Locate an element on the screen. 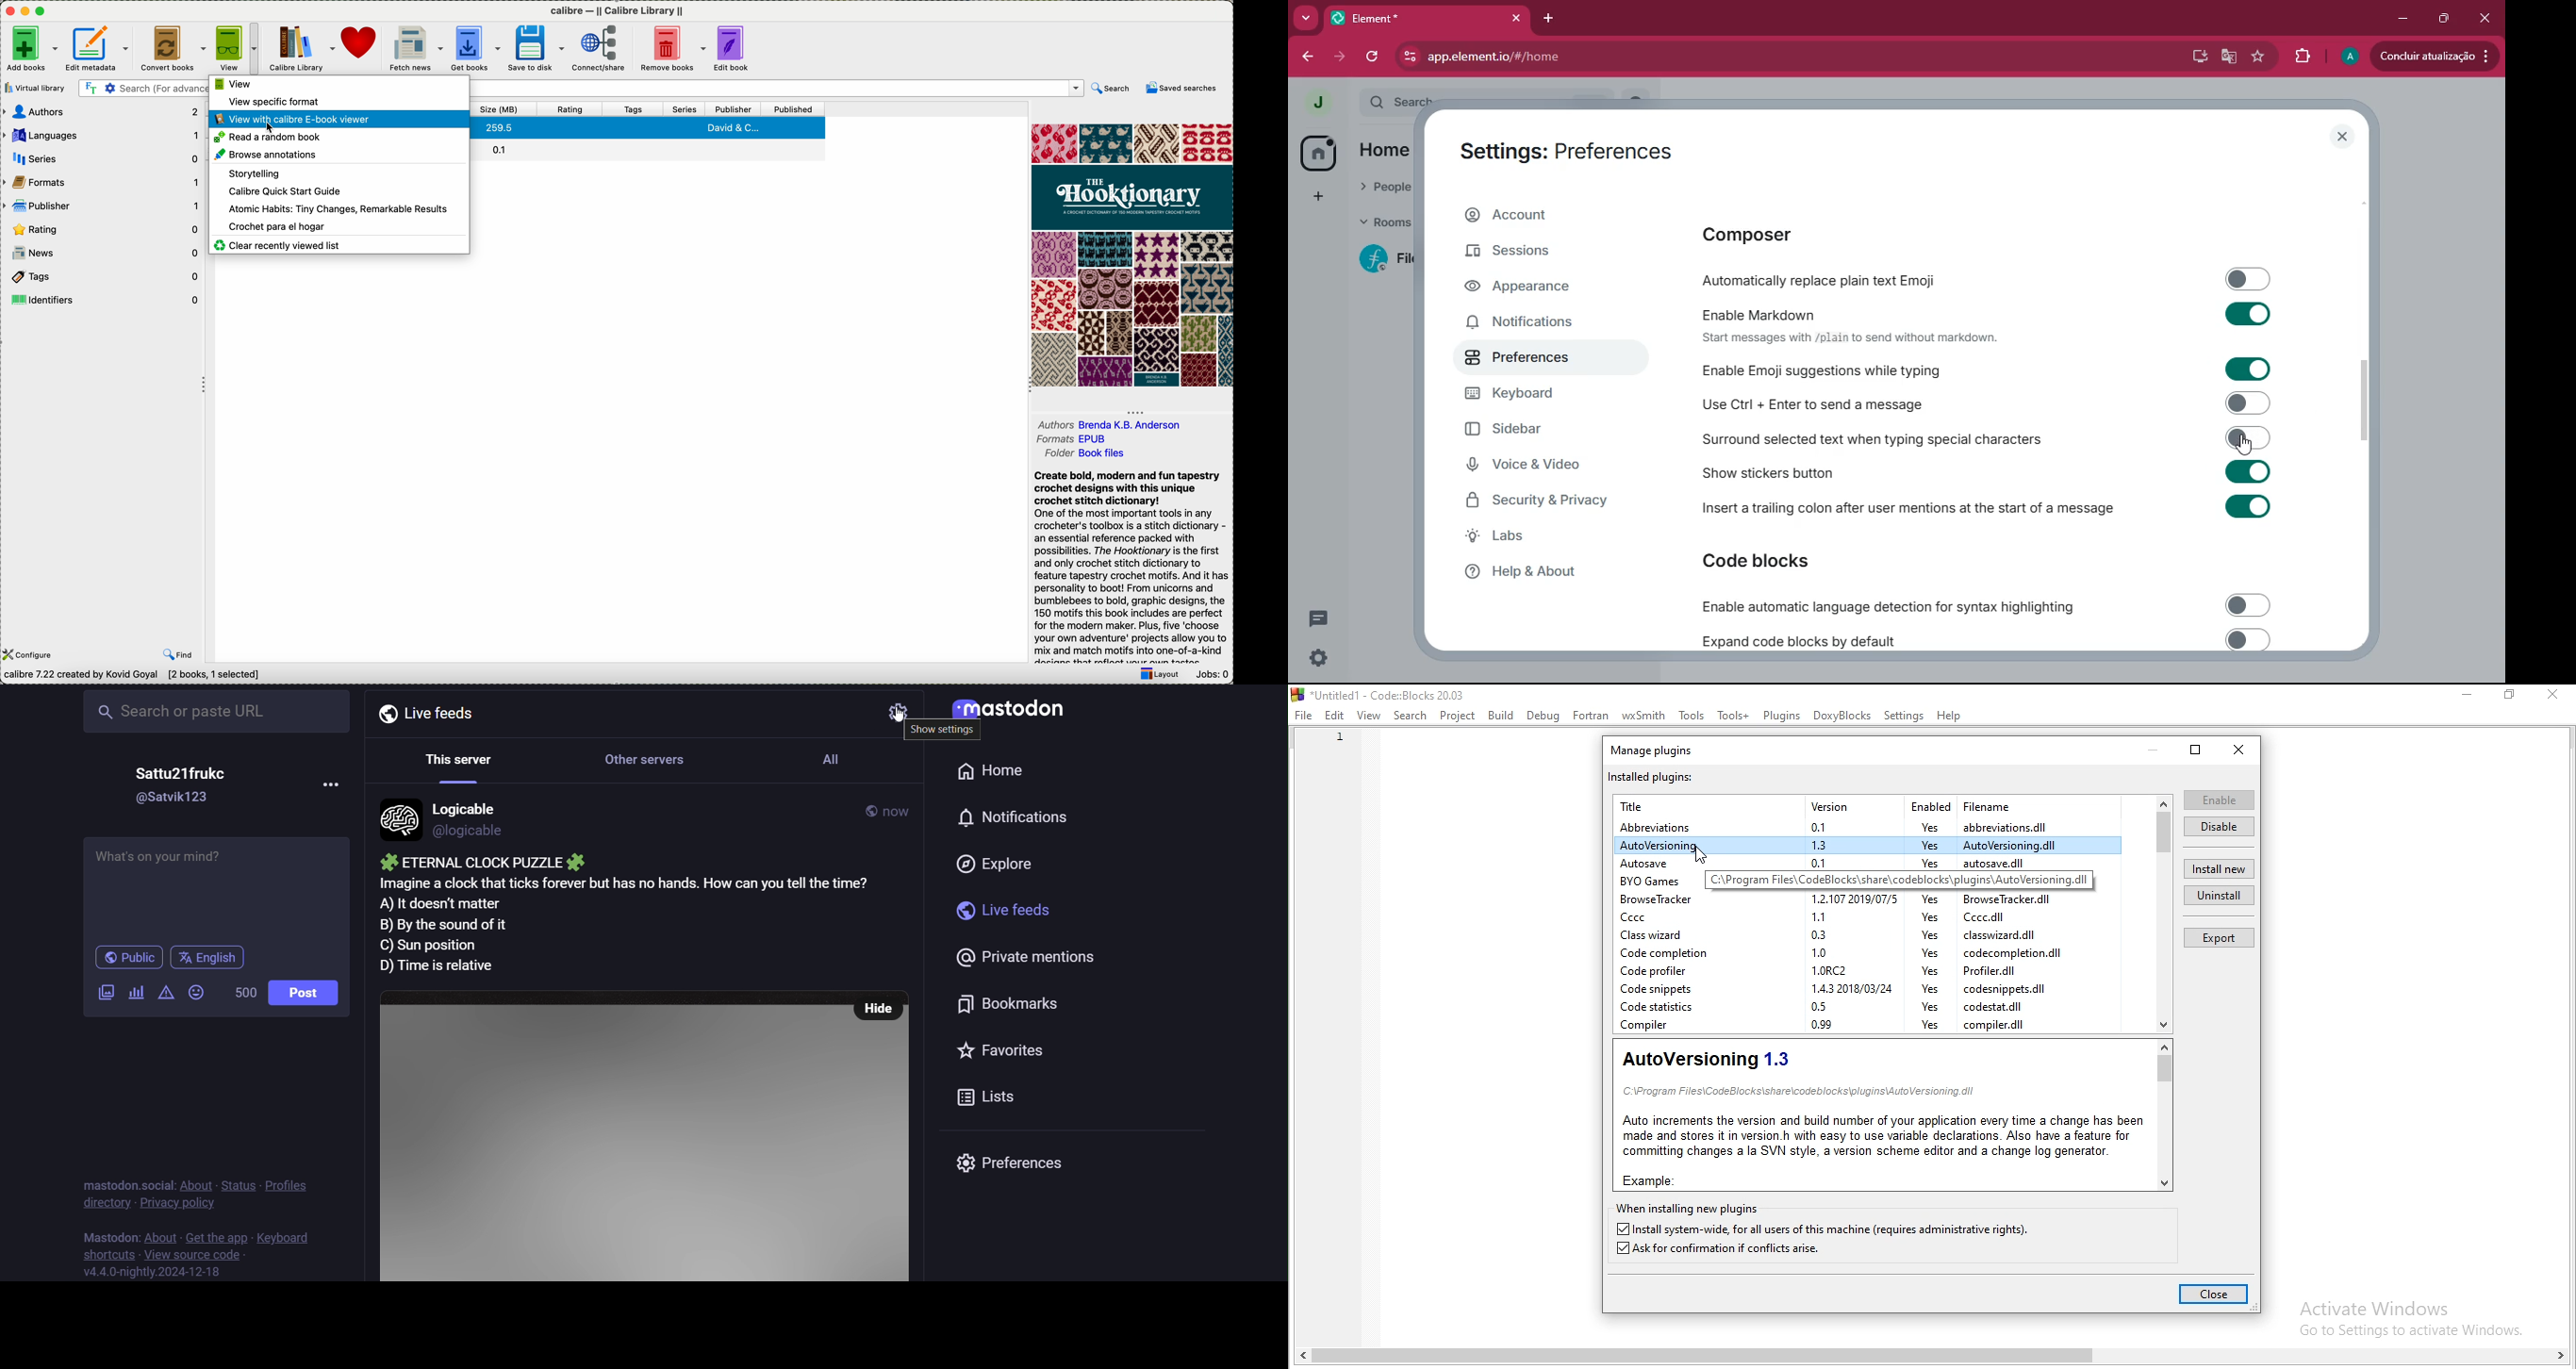  close is located at coordinates (2344, 138).